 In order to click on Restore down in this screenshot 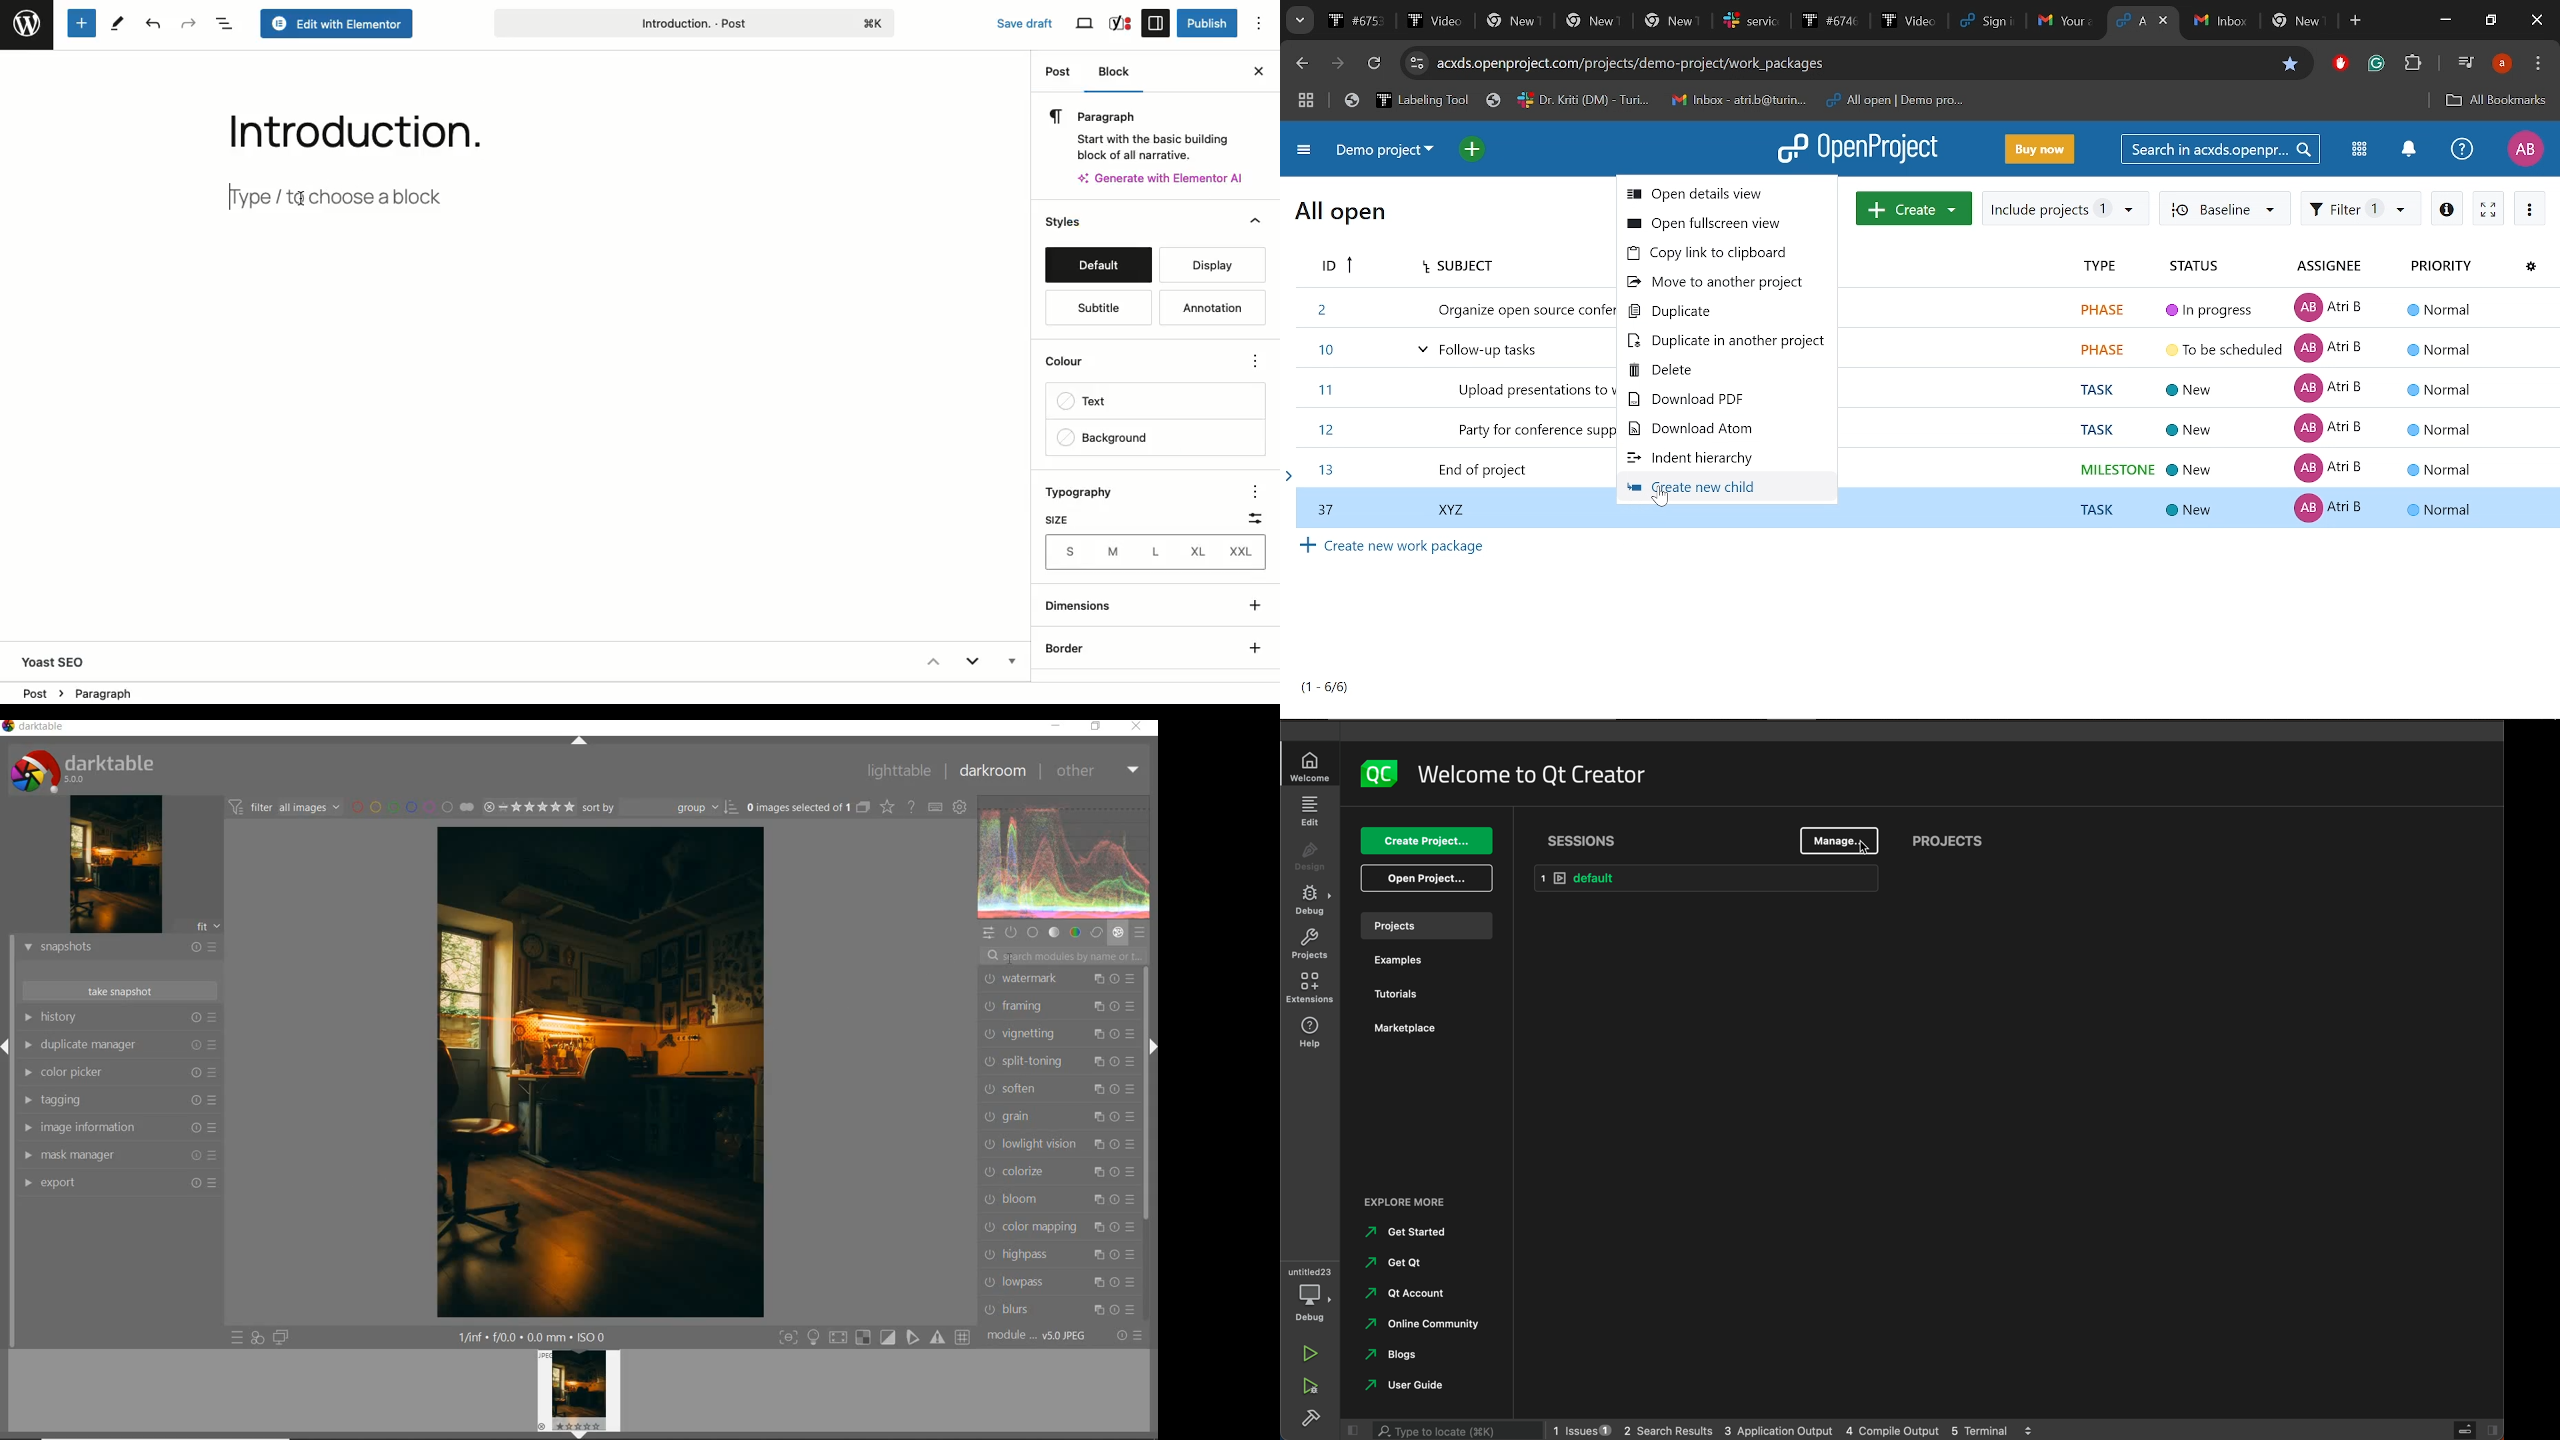, I will do `click(2490, 21)`.